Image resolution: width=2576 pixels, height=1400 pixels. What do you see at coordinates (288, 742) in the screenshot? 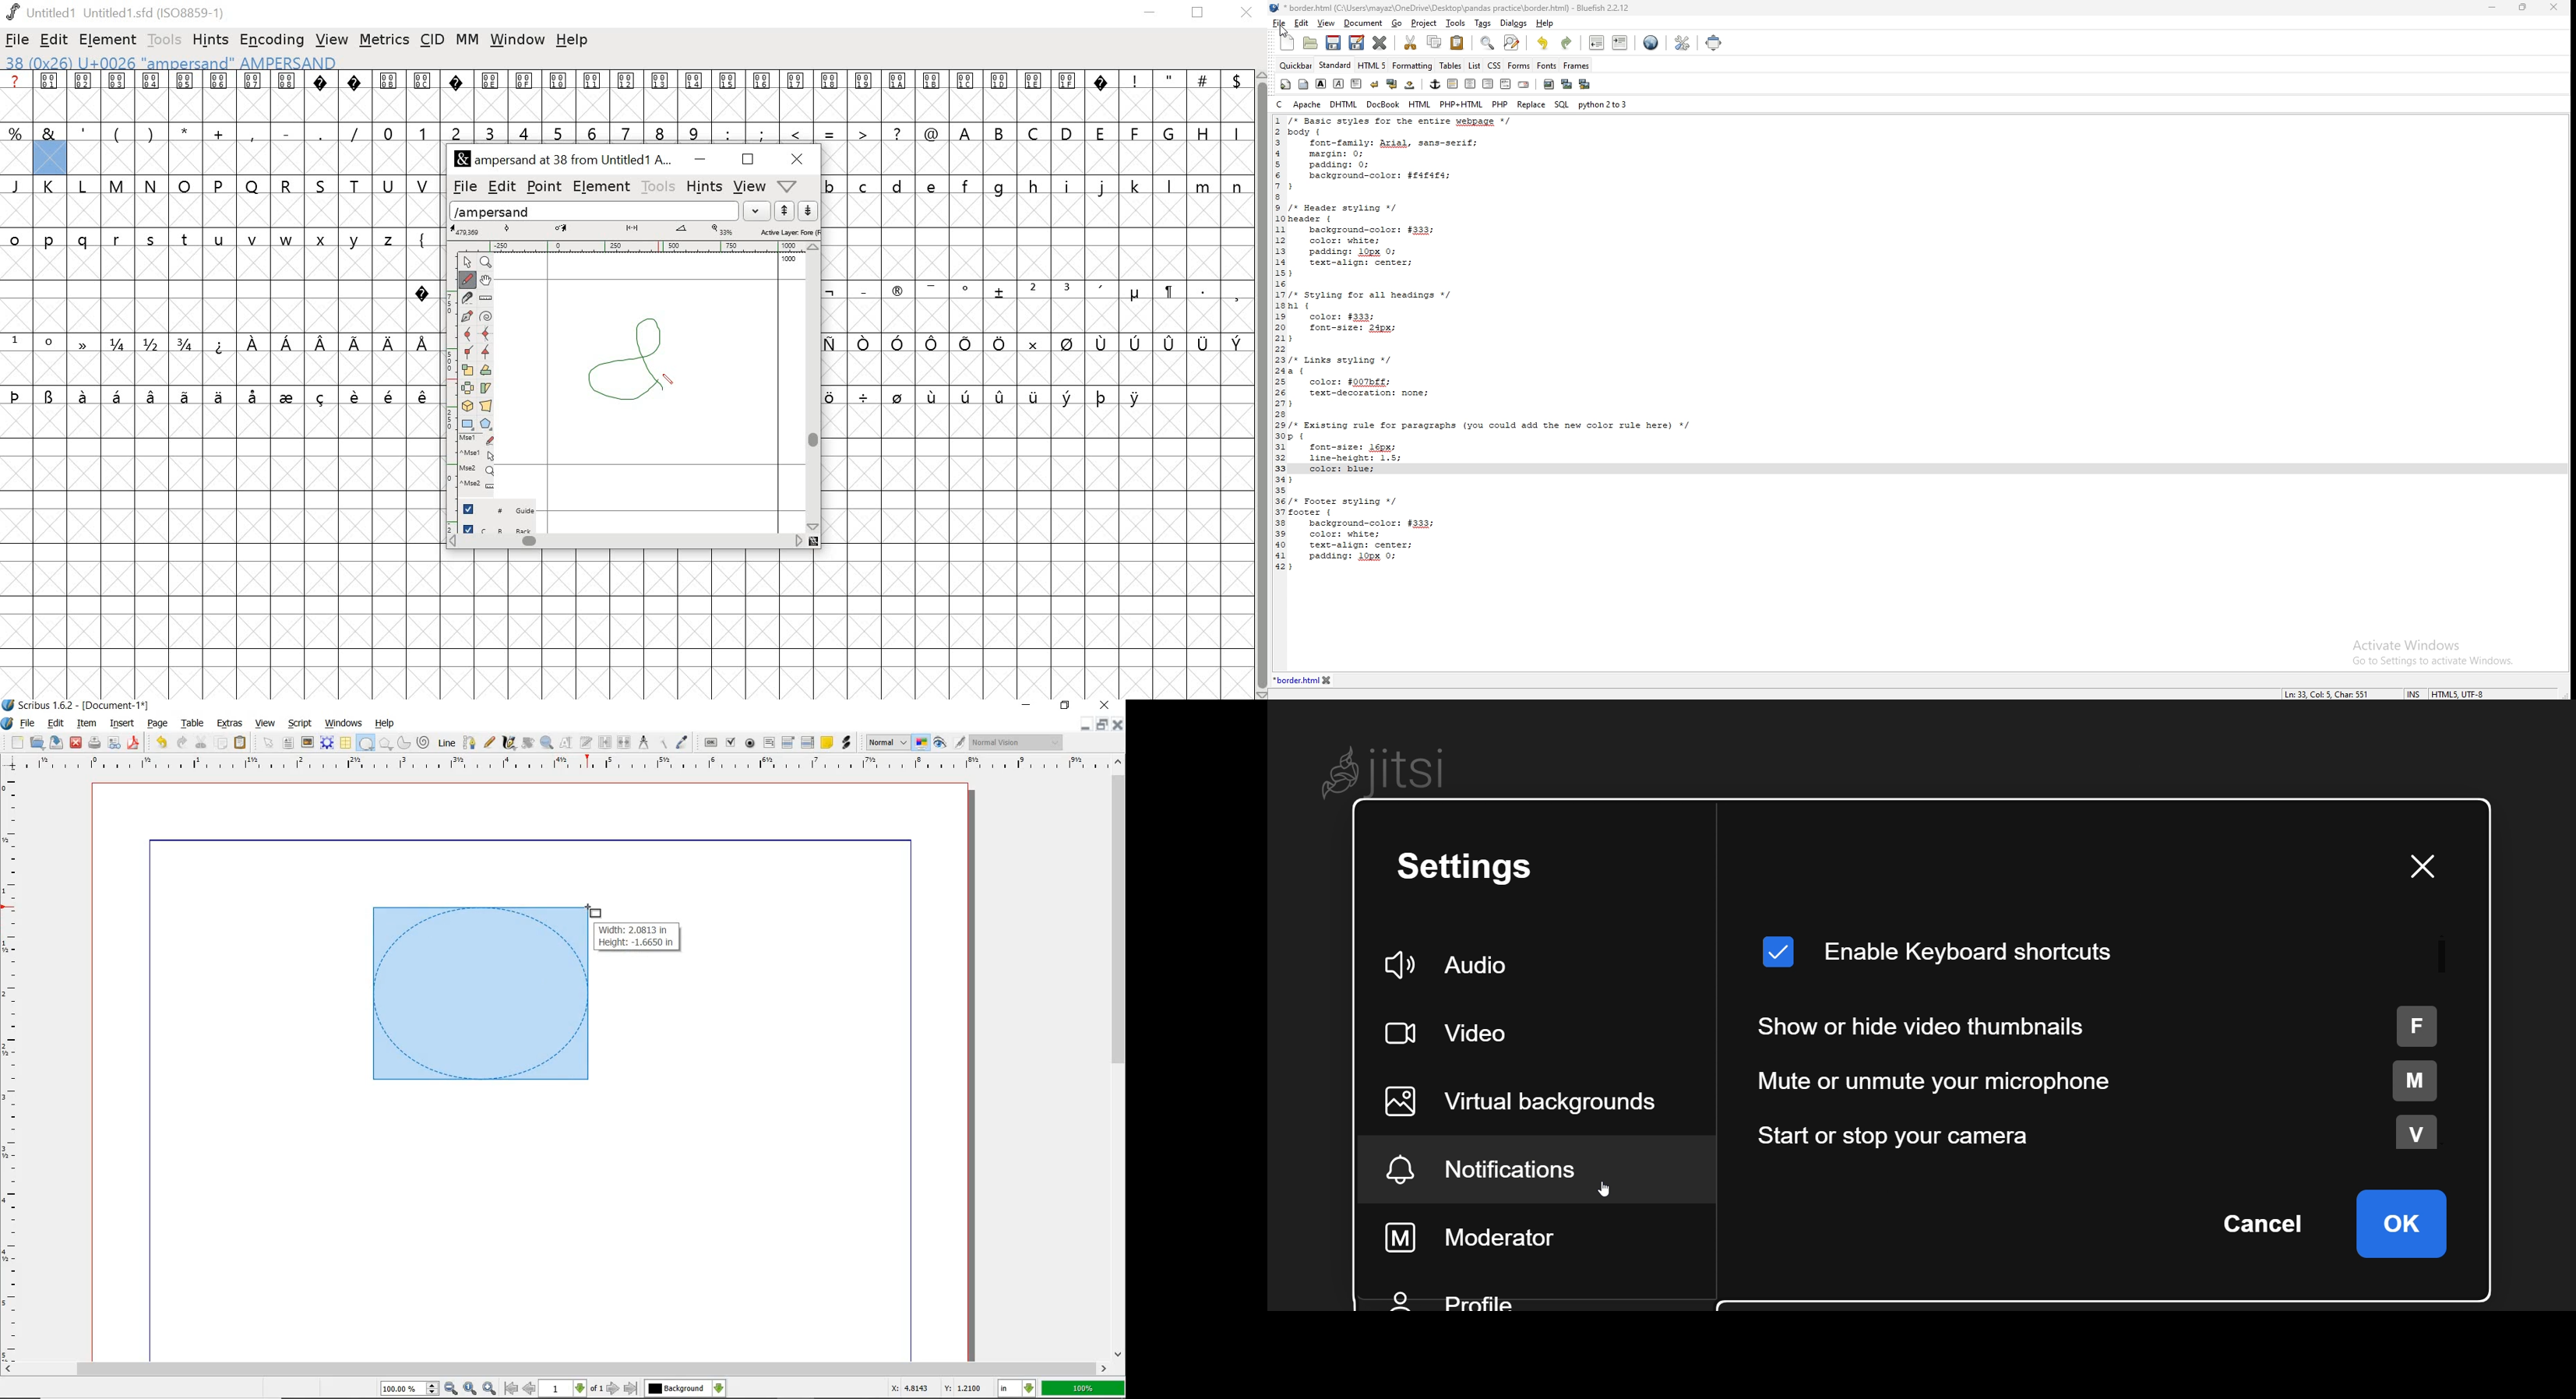
I see `TEXT FRAME` at bounding box center [288, 742].